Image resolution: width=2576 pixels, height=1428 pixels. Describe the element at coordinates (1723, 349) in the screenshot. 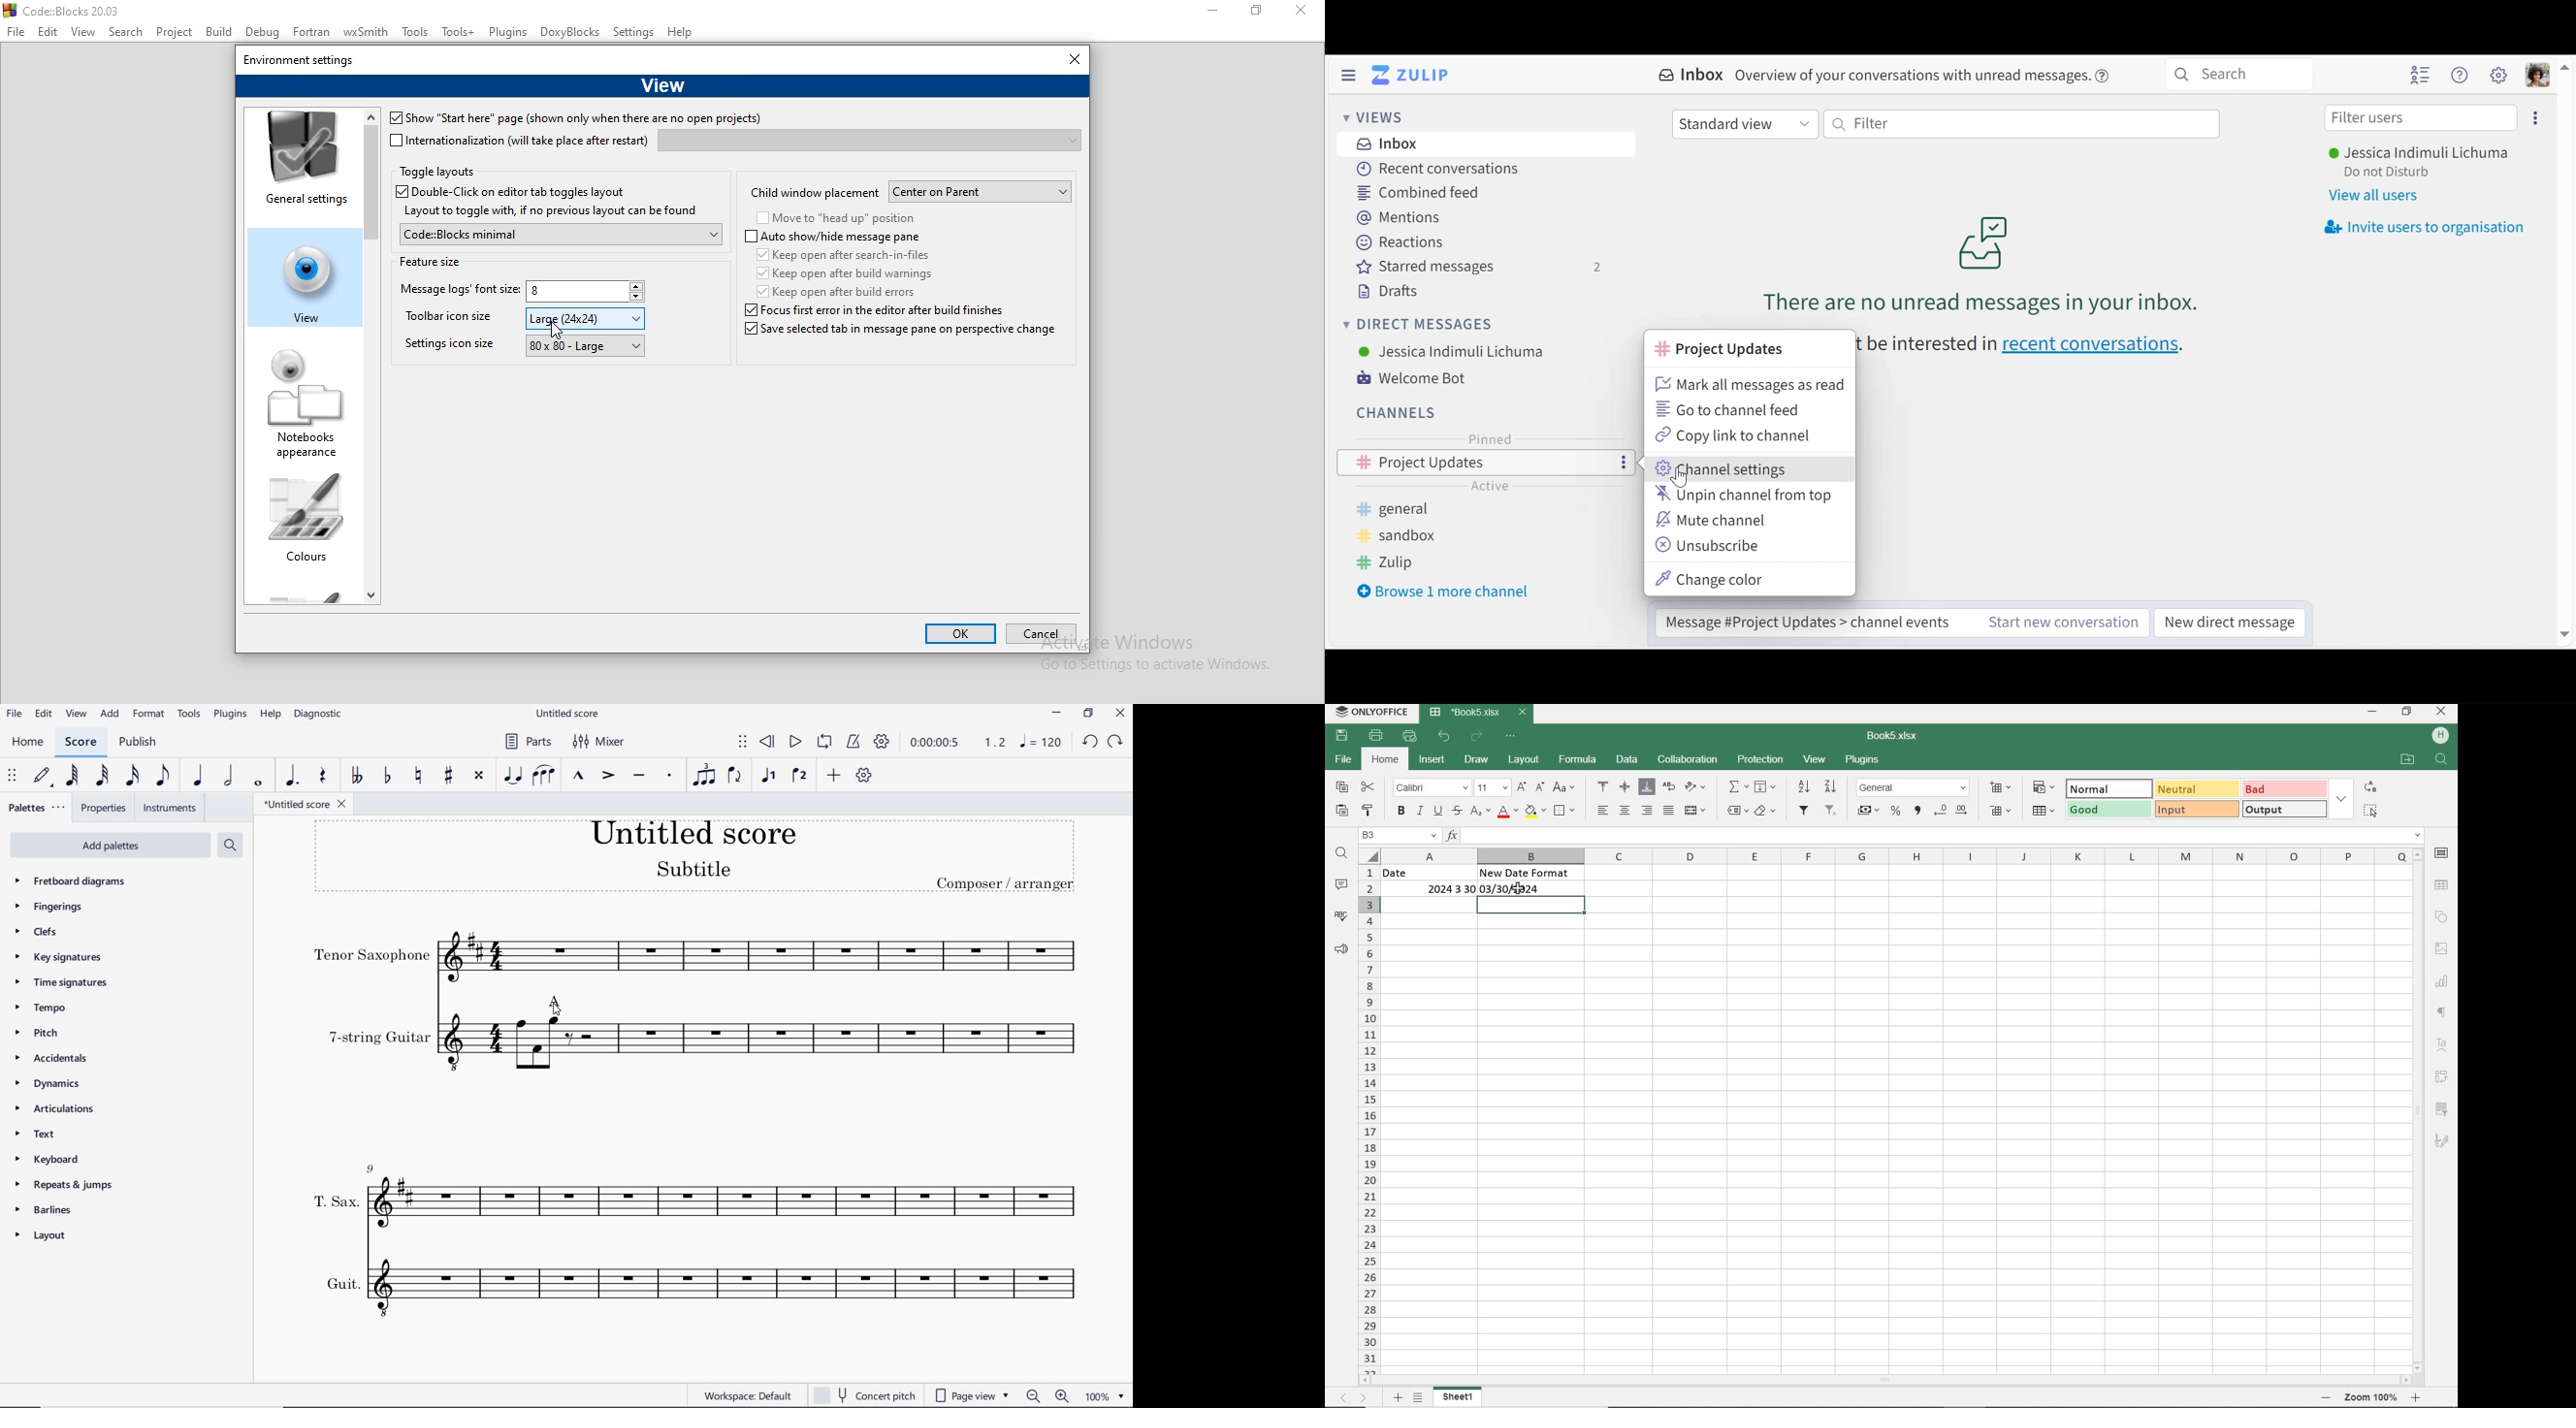

I see `#channel` at that location.